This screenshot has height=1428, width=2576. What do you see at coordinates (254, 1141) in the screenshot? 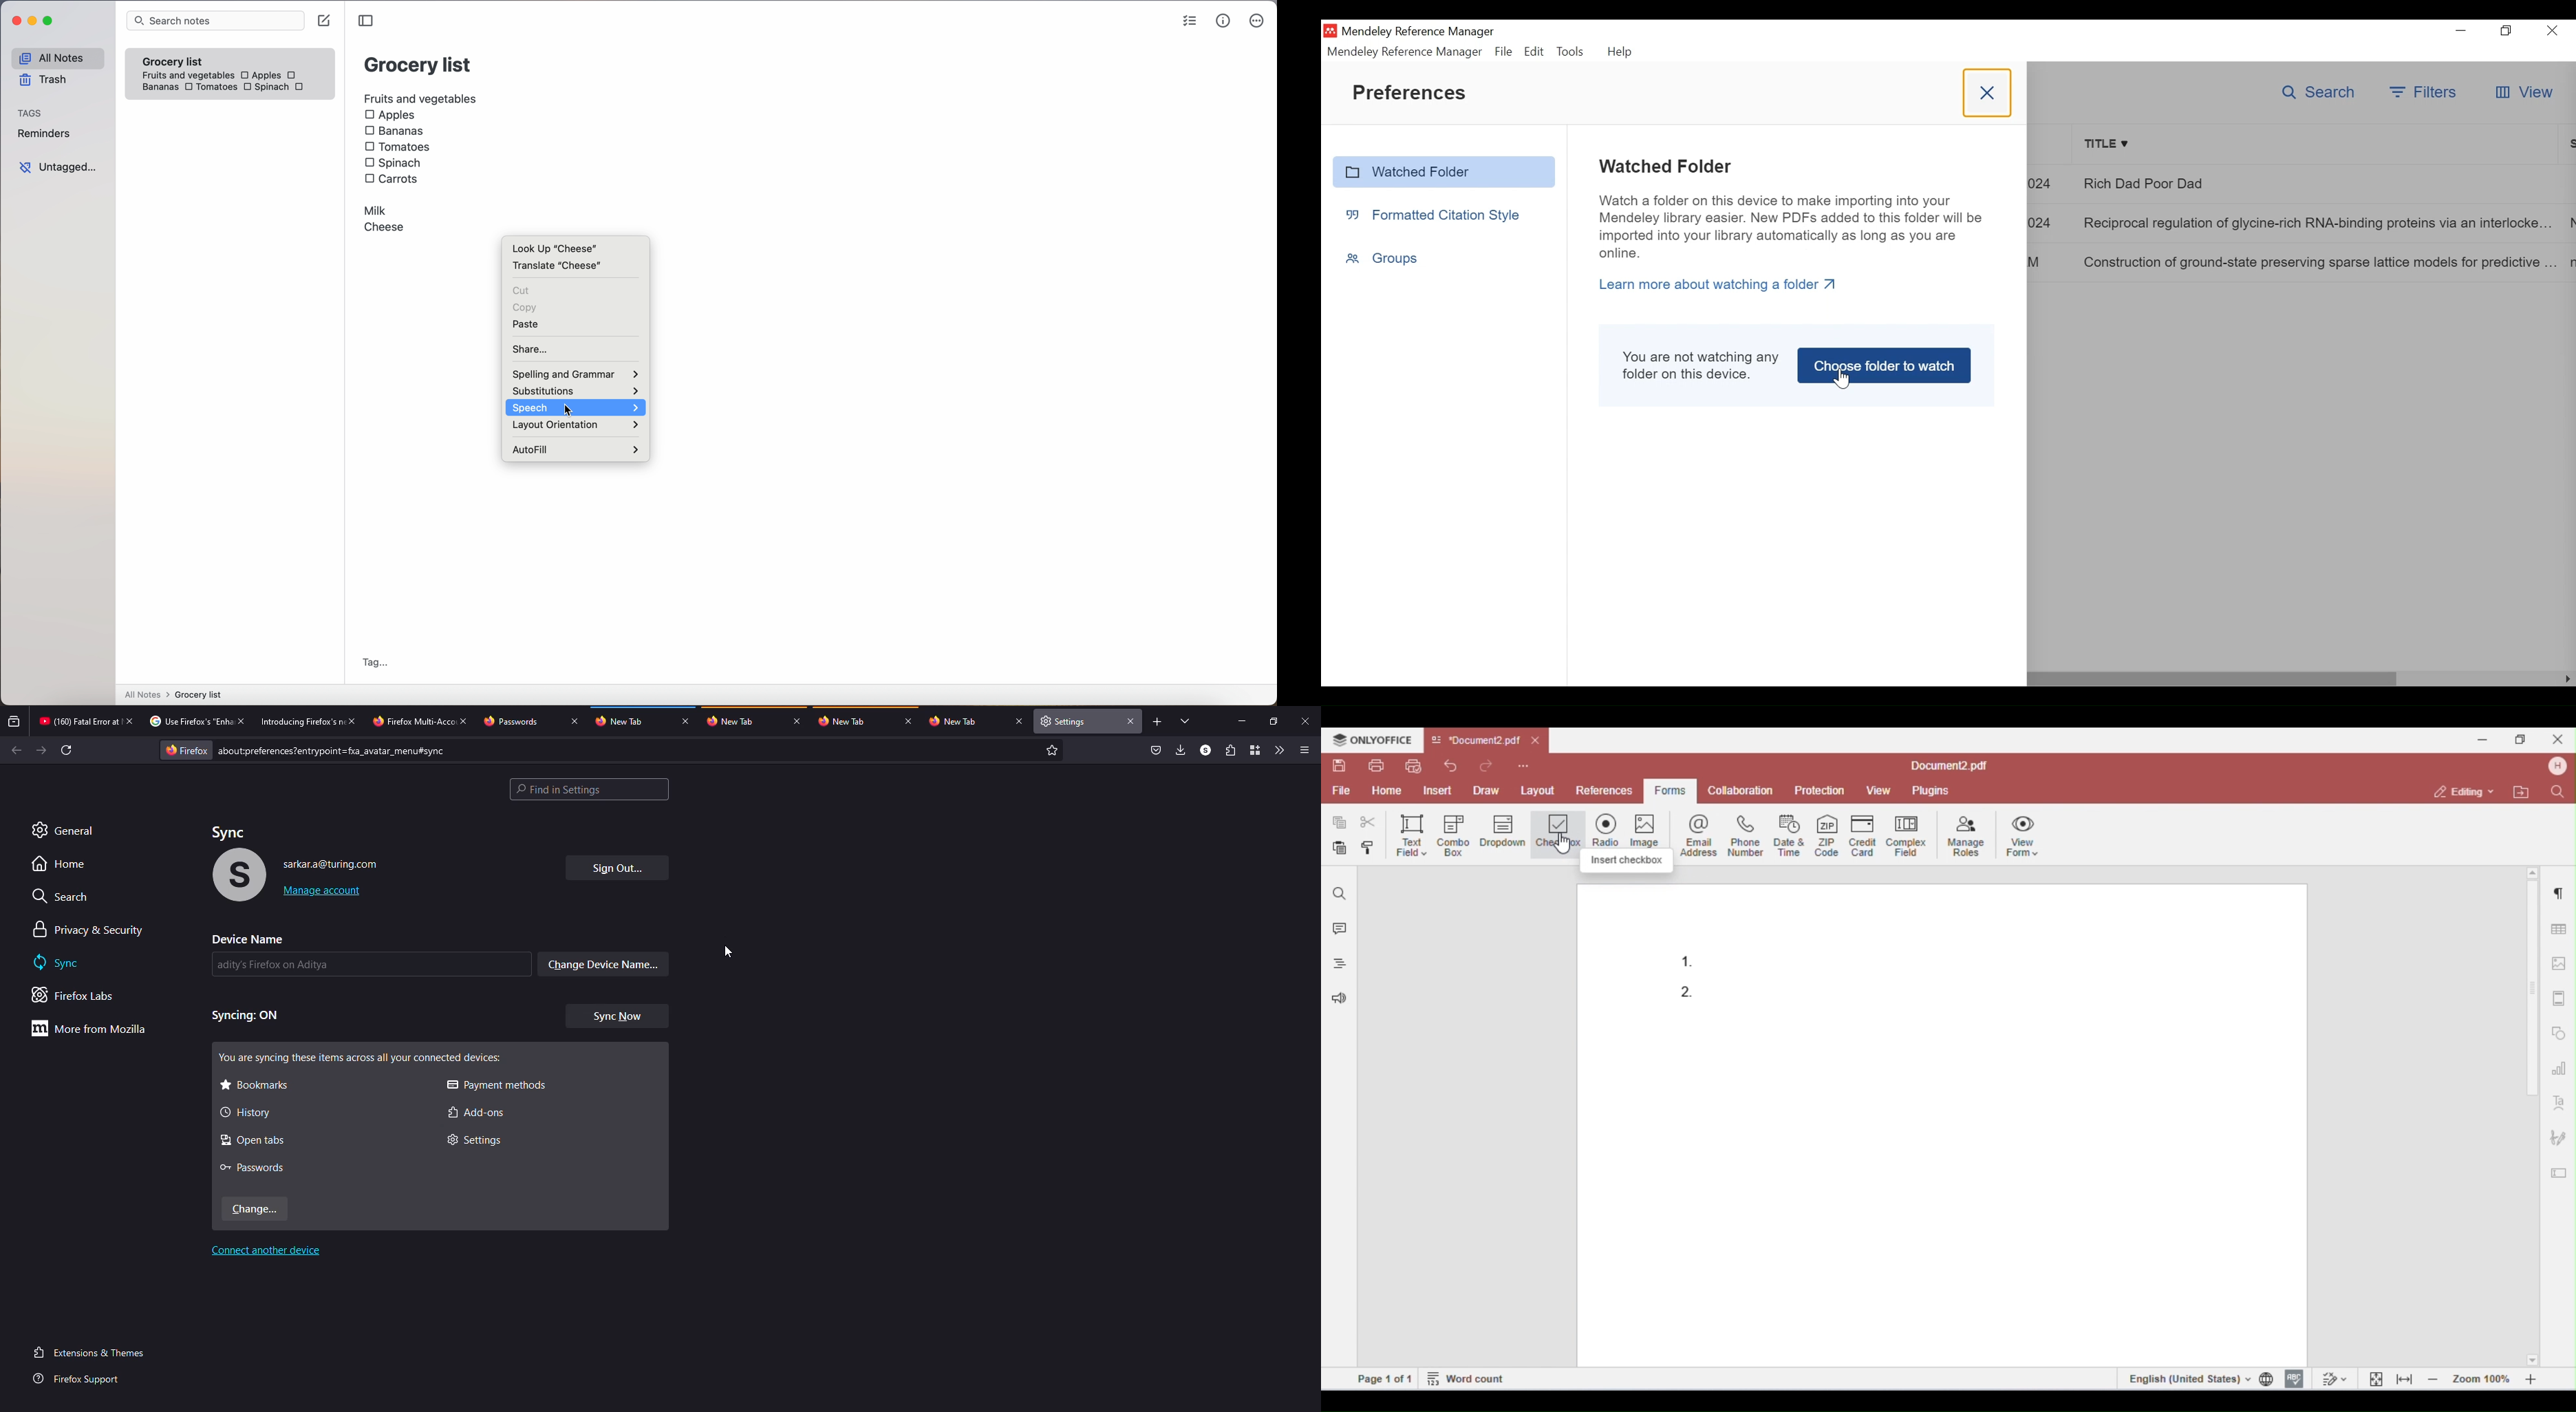
I see `open tabs` at bounding box center [254, 1141].